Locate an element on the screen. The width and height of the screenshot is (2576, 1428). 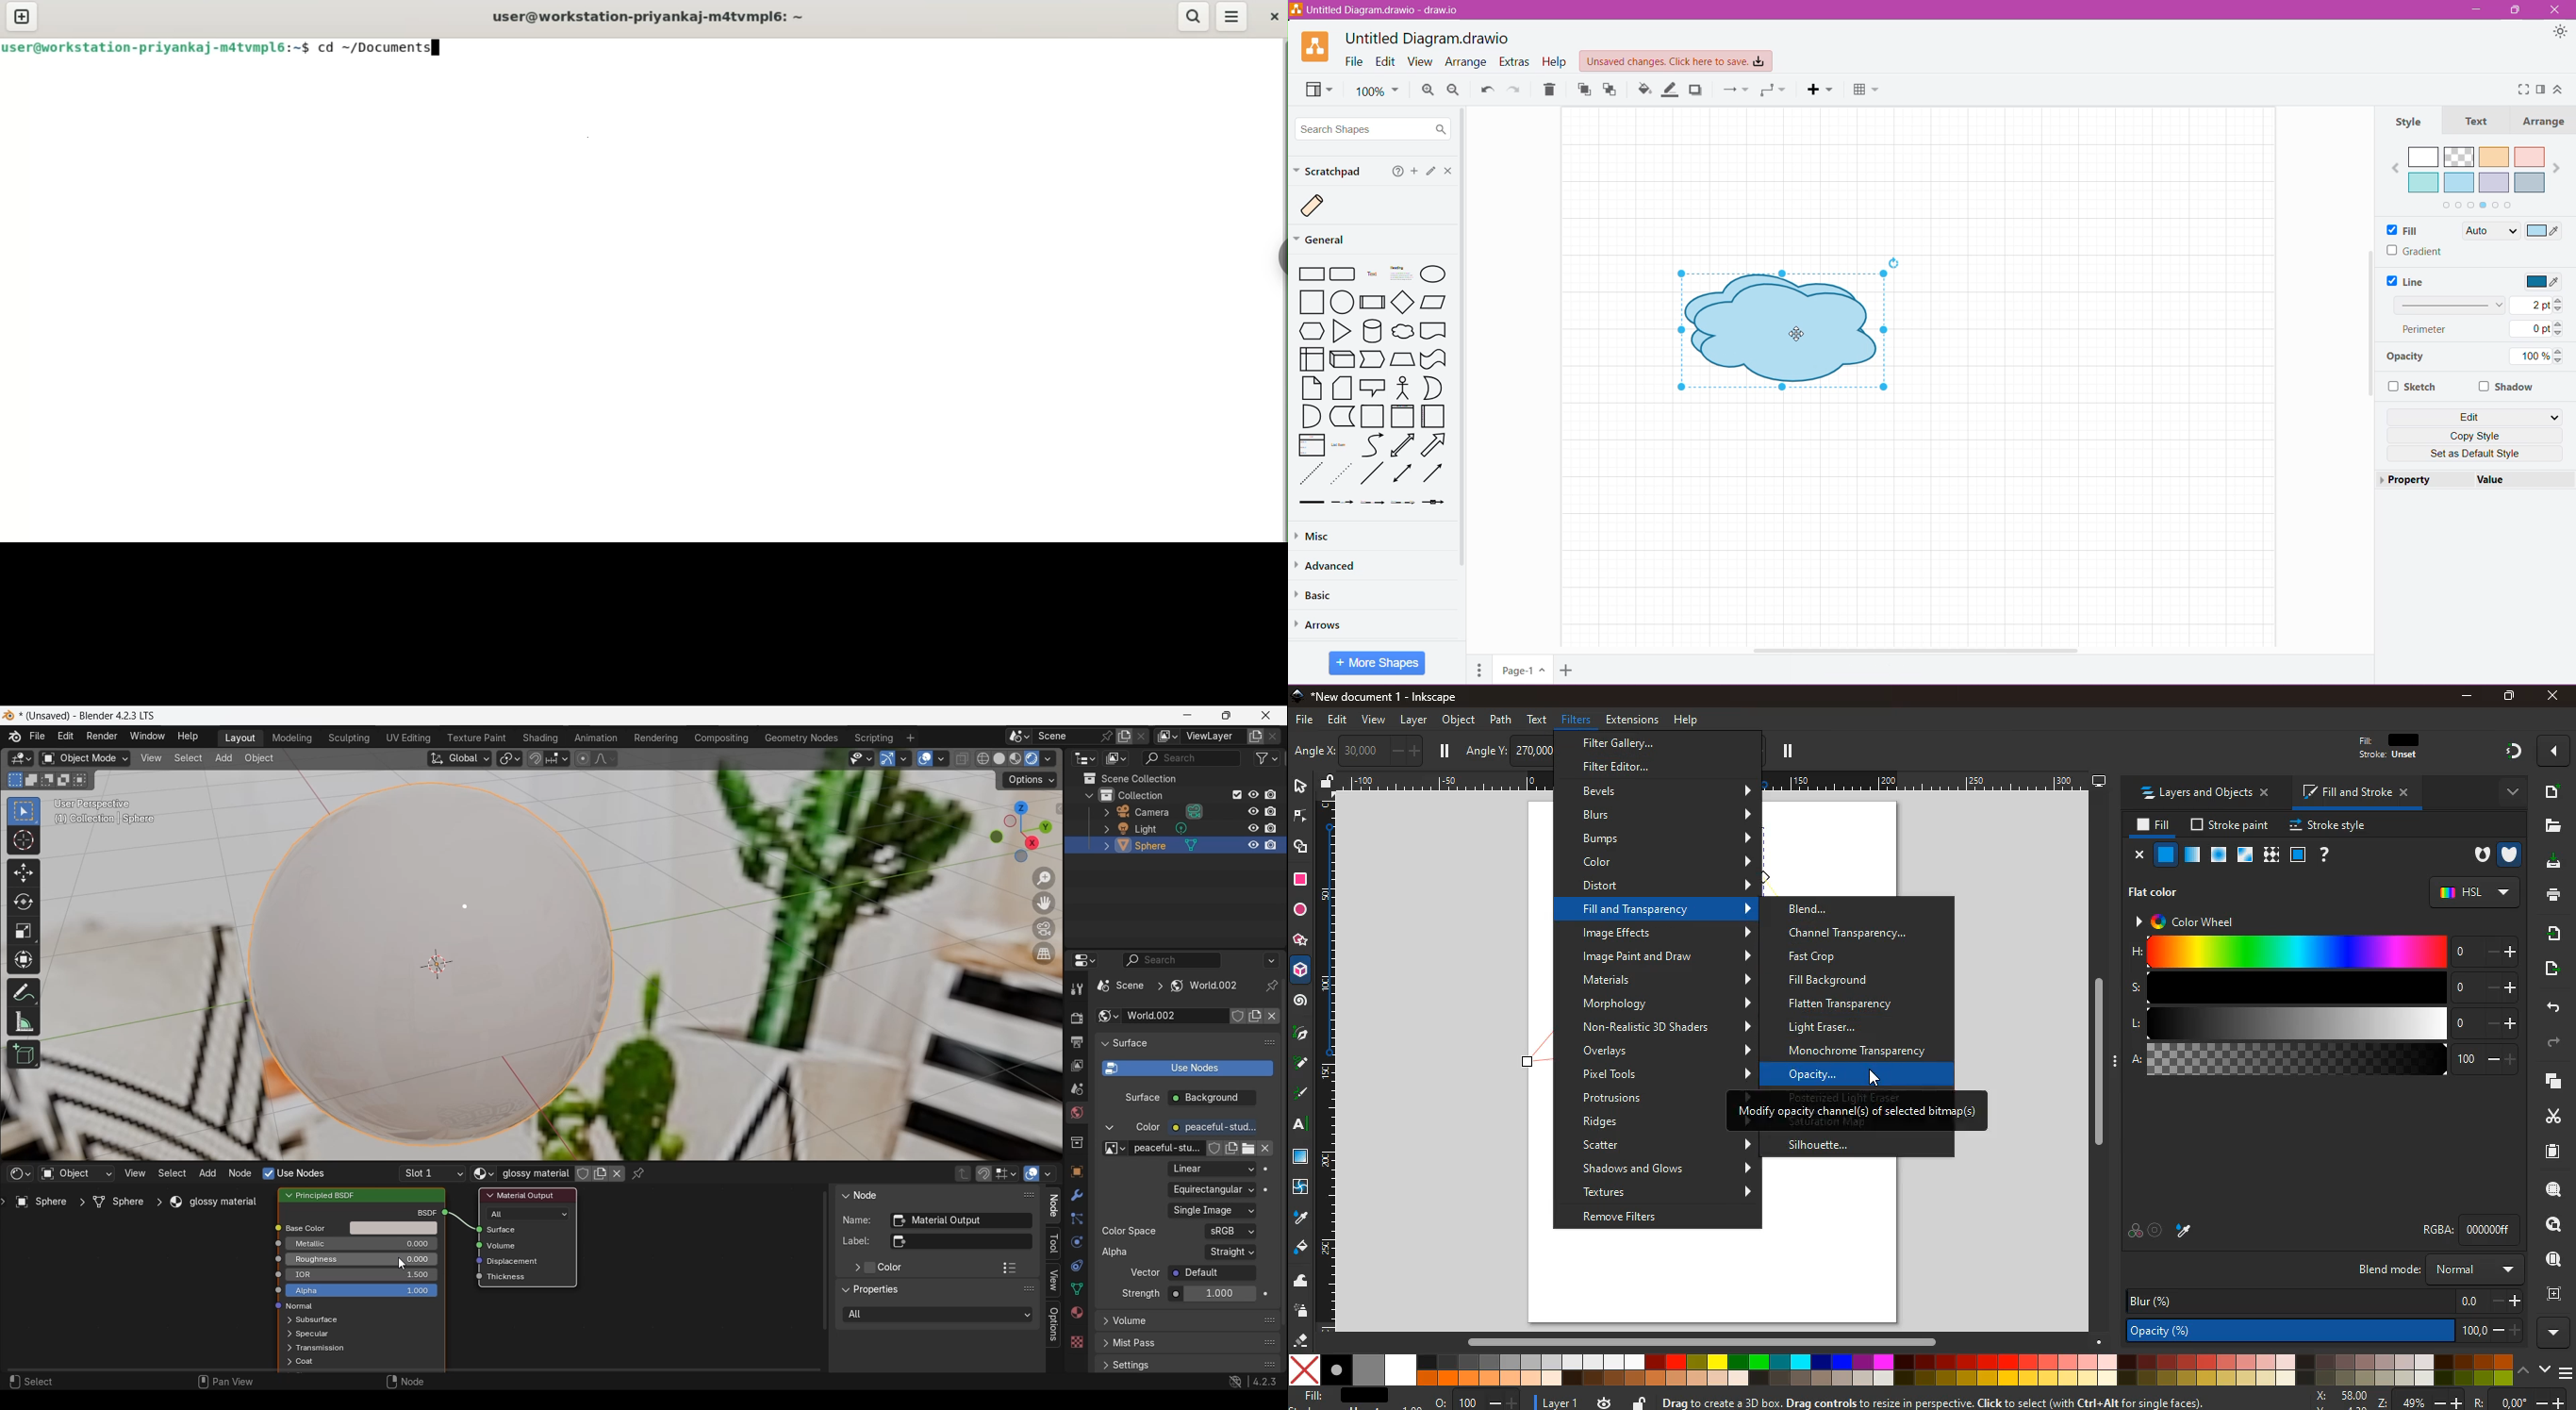
Help is located at coordinates (1398, 172).